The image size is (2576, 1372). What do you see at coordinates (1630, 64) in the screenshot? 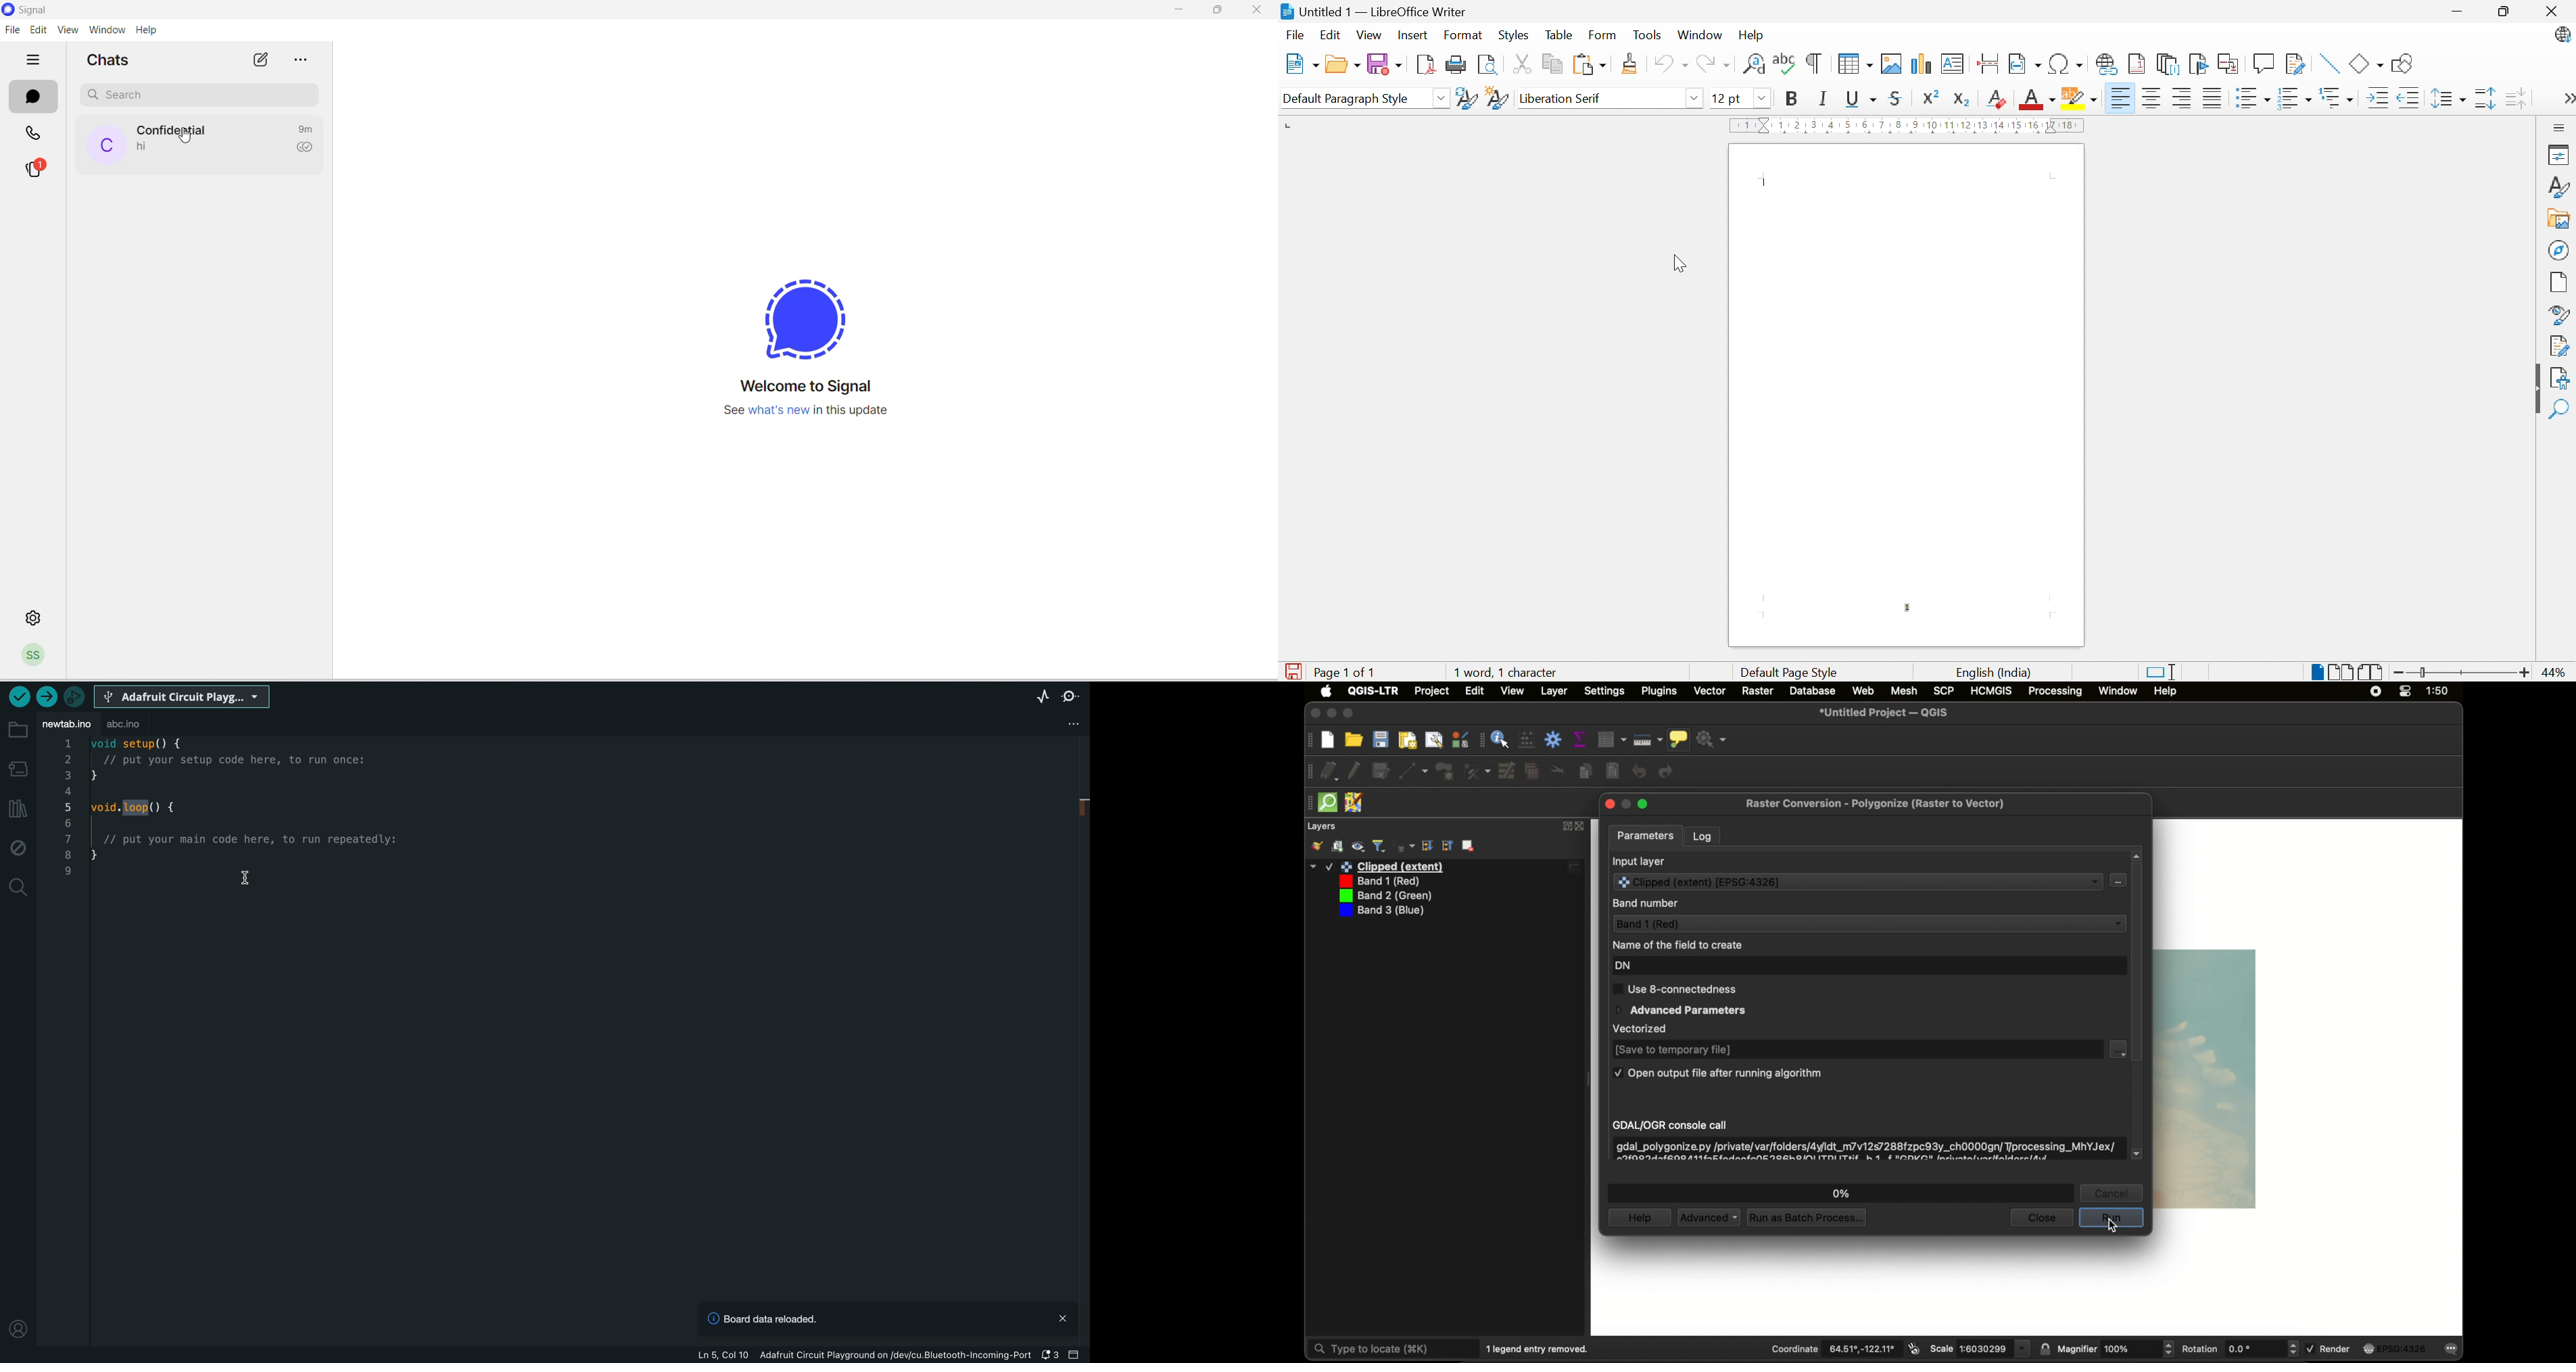
I see `Clone formatting` at bounding box center [1630, 64].